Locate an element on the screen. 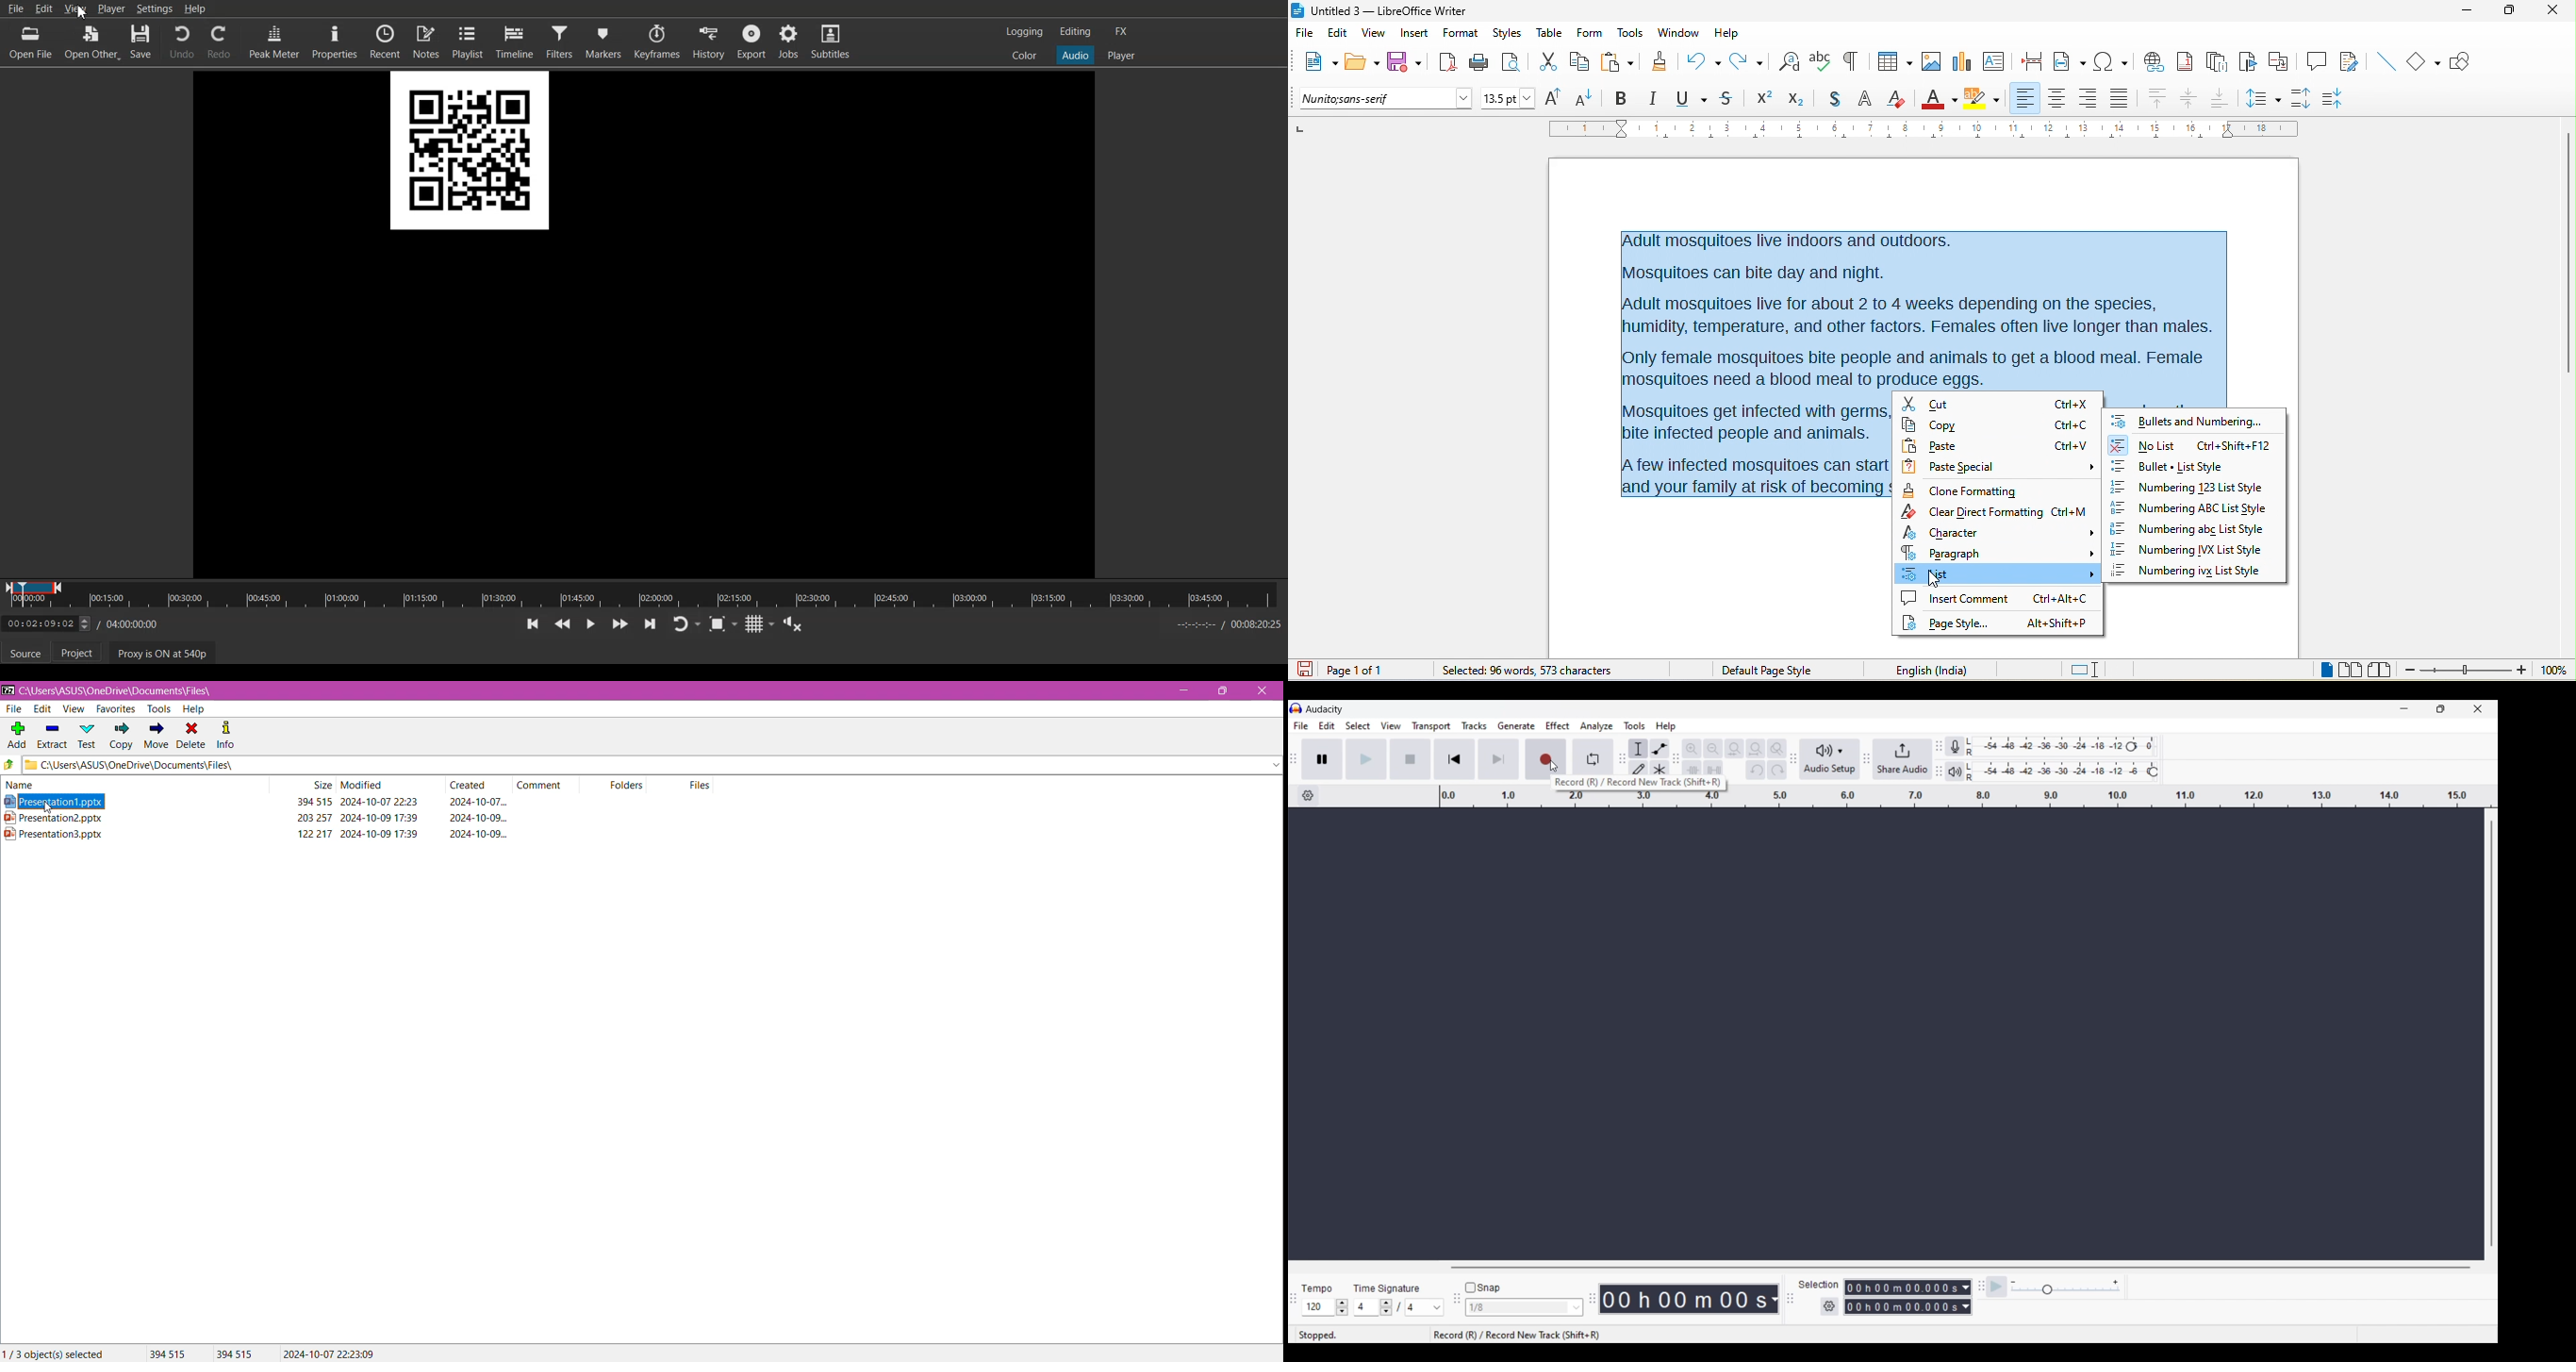  Select menu is located at coordinates (1359, 726).